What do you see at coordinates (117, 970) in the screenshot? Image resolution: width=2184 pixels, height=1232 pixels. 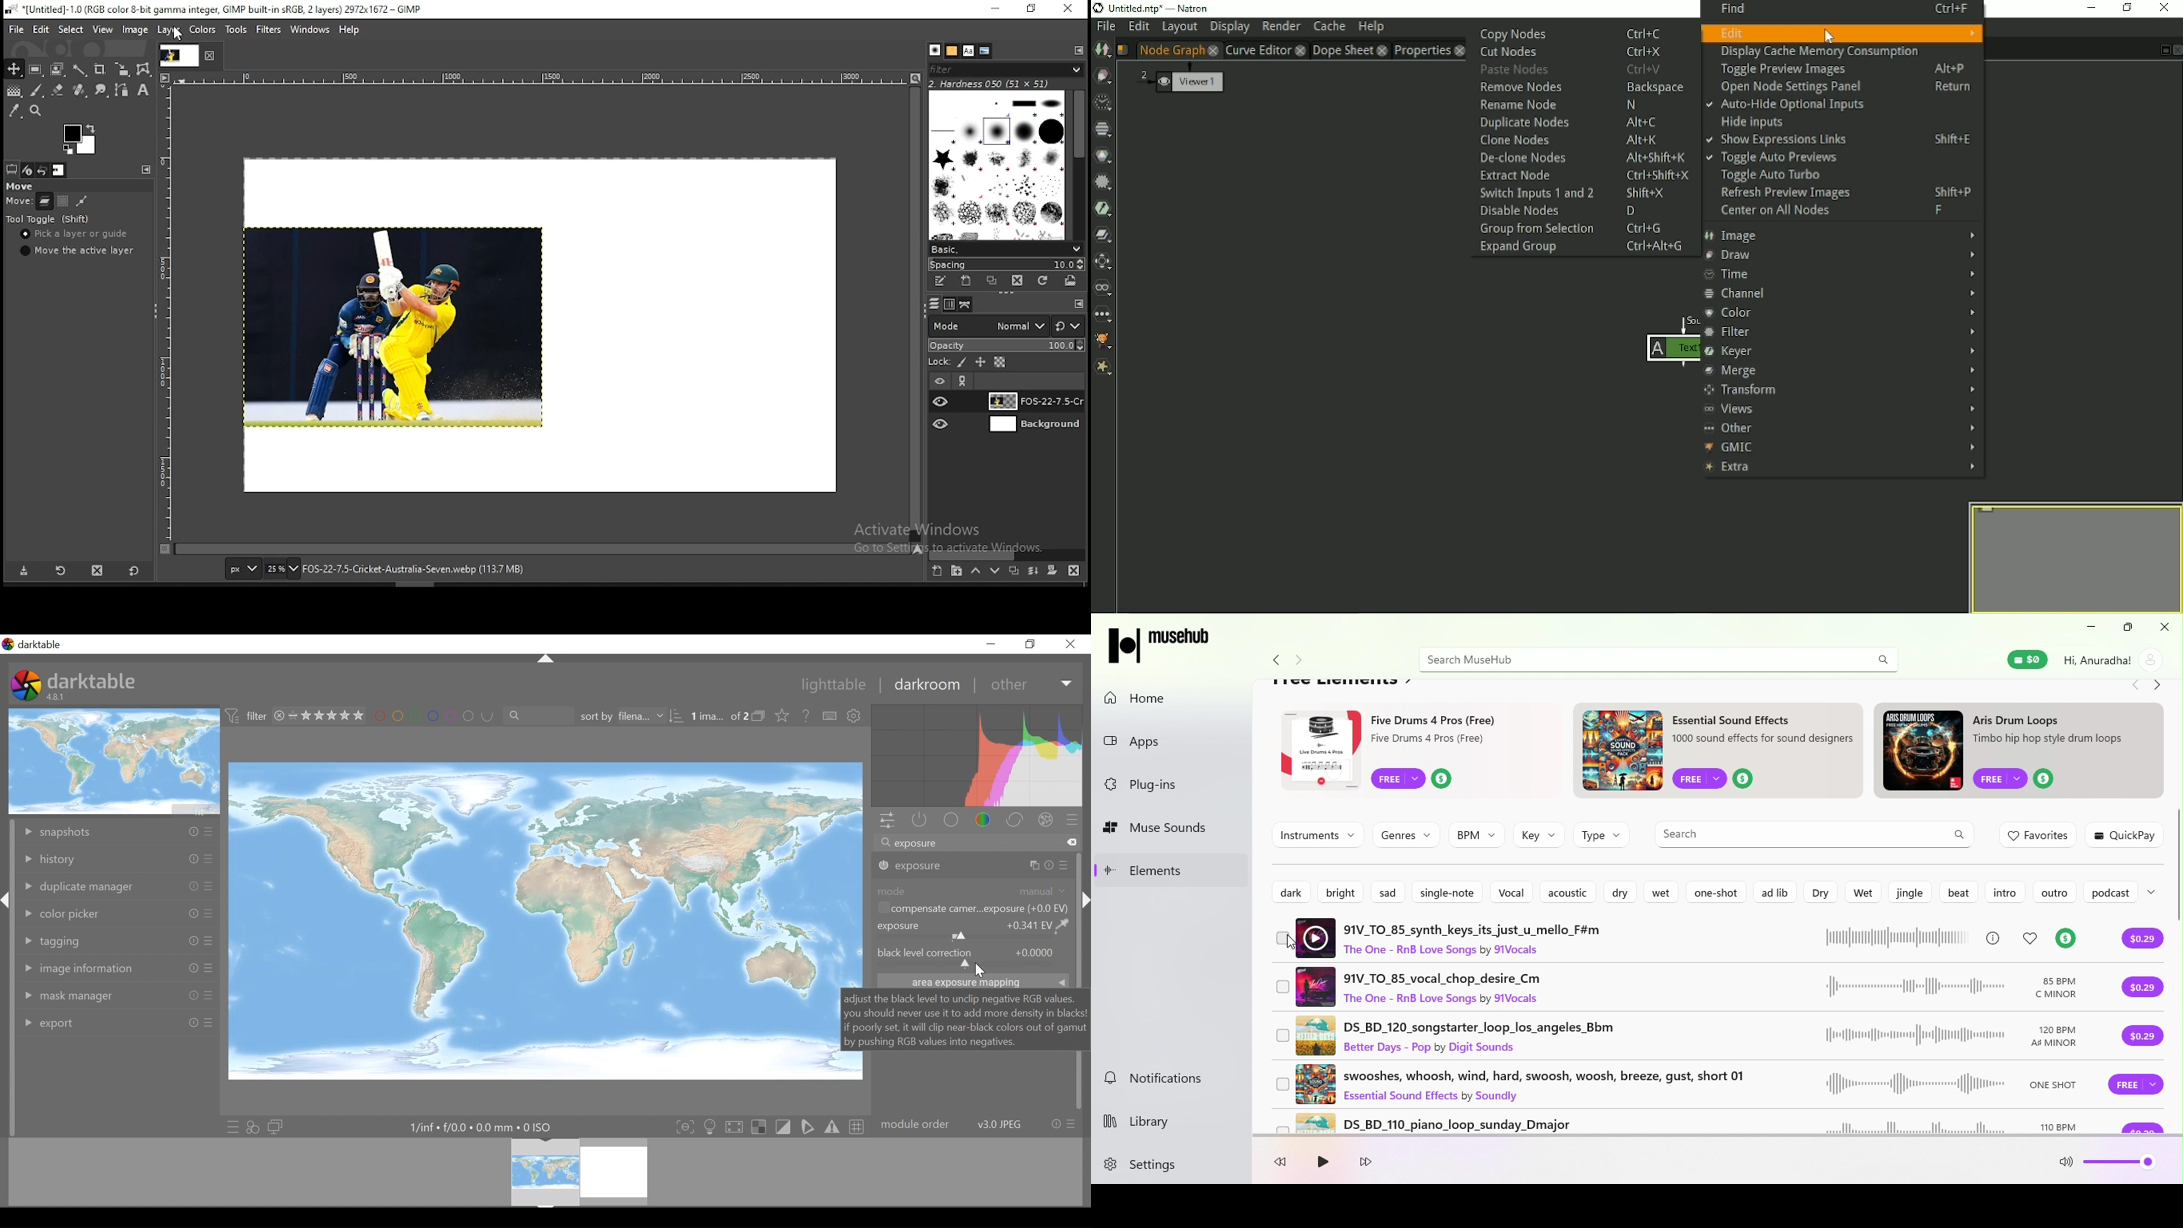 I see `image information` at bounding box center [117, 970].